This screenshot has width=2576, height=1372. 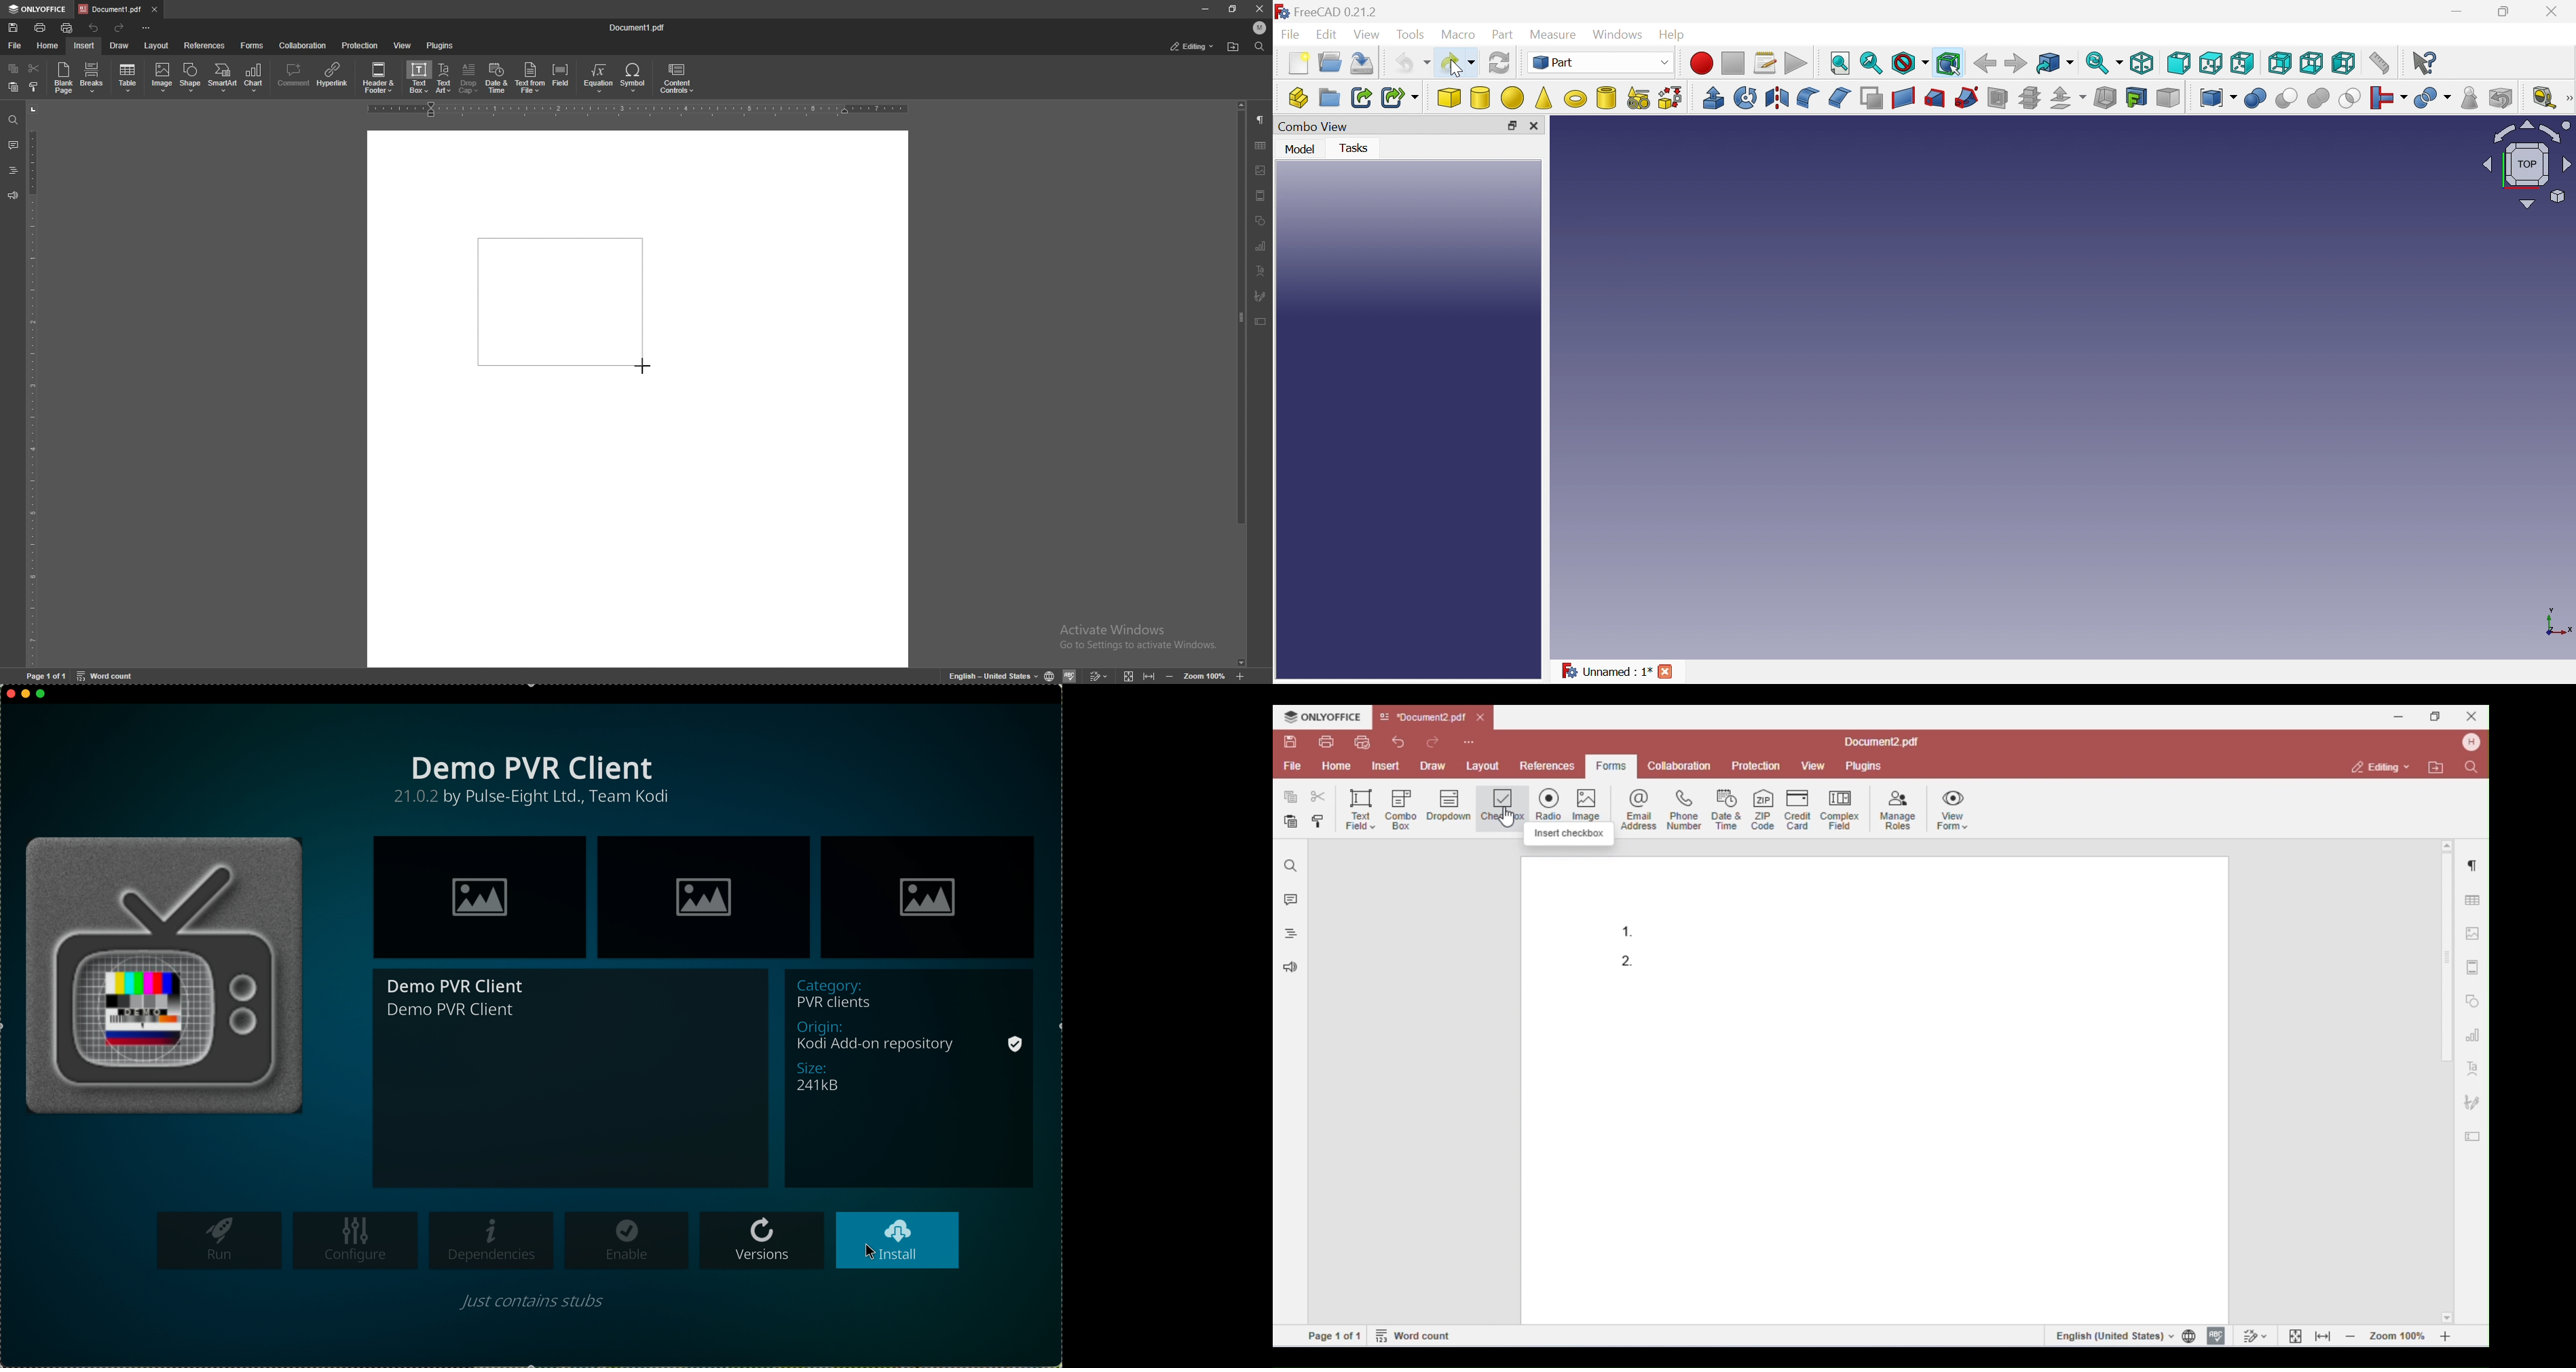 What do you see at coordinates (1603, 63) in the screenshot?
I see `Part` at bounding box center [1603, 63].